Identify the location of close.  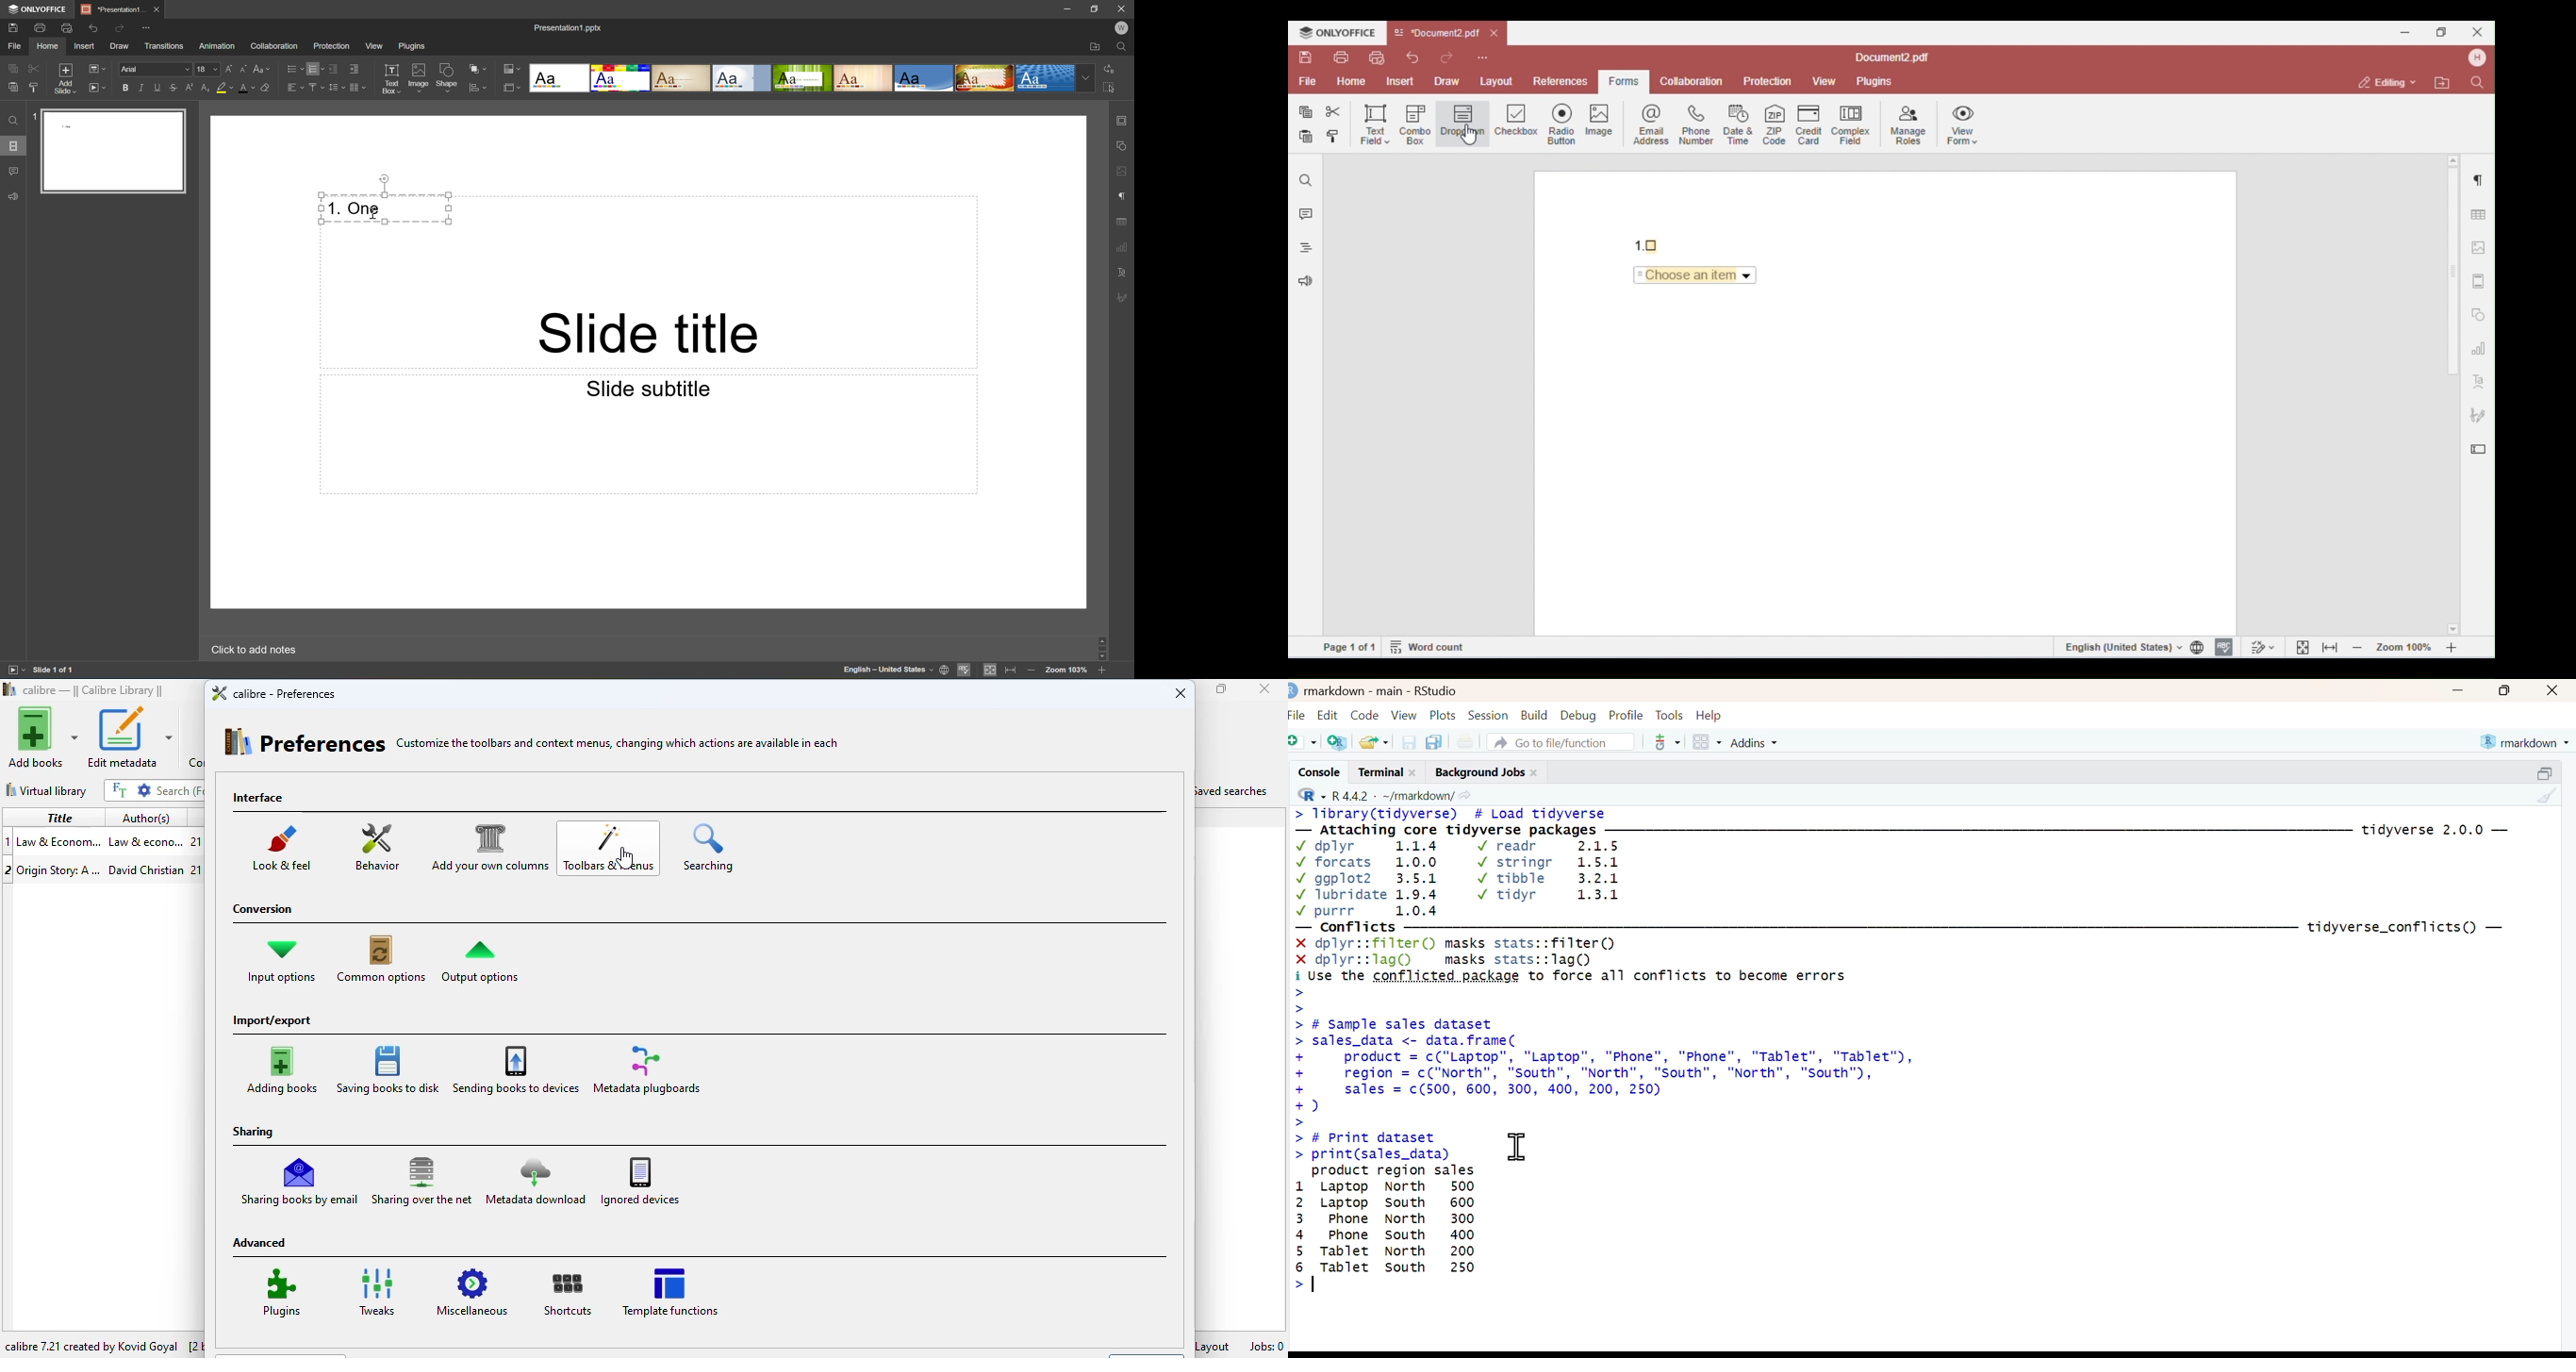
(1536, 771).